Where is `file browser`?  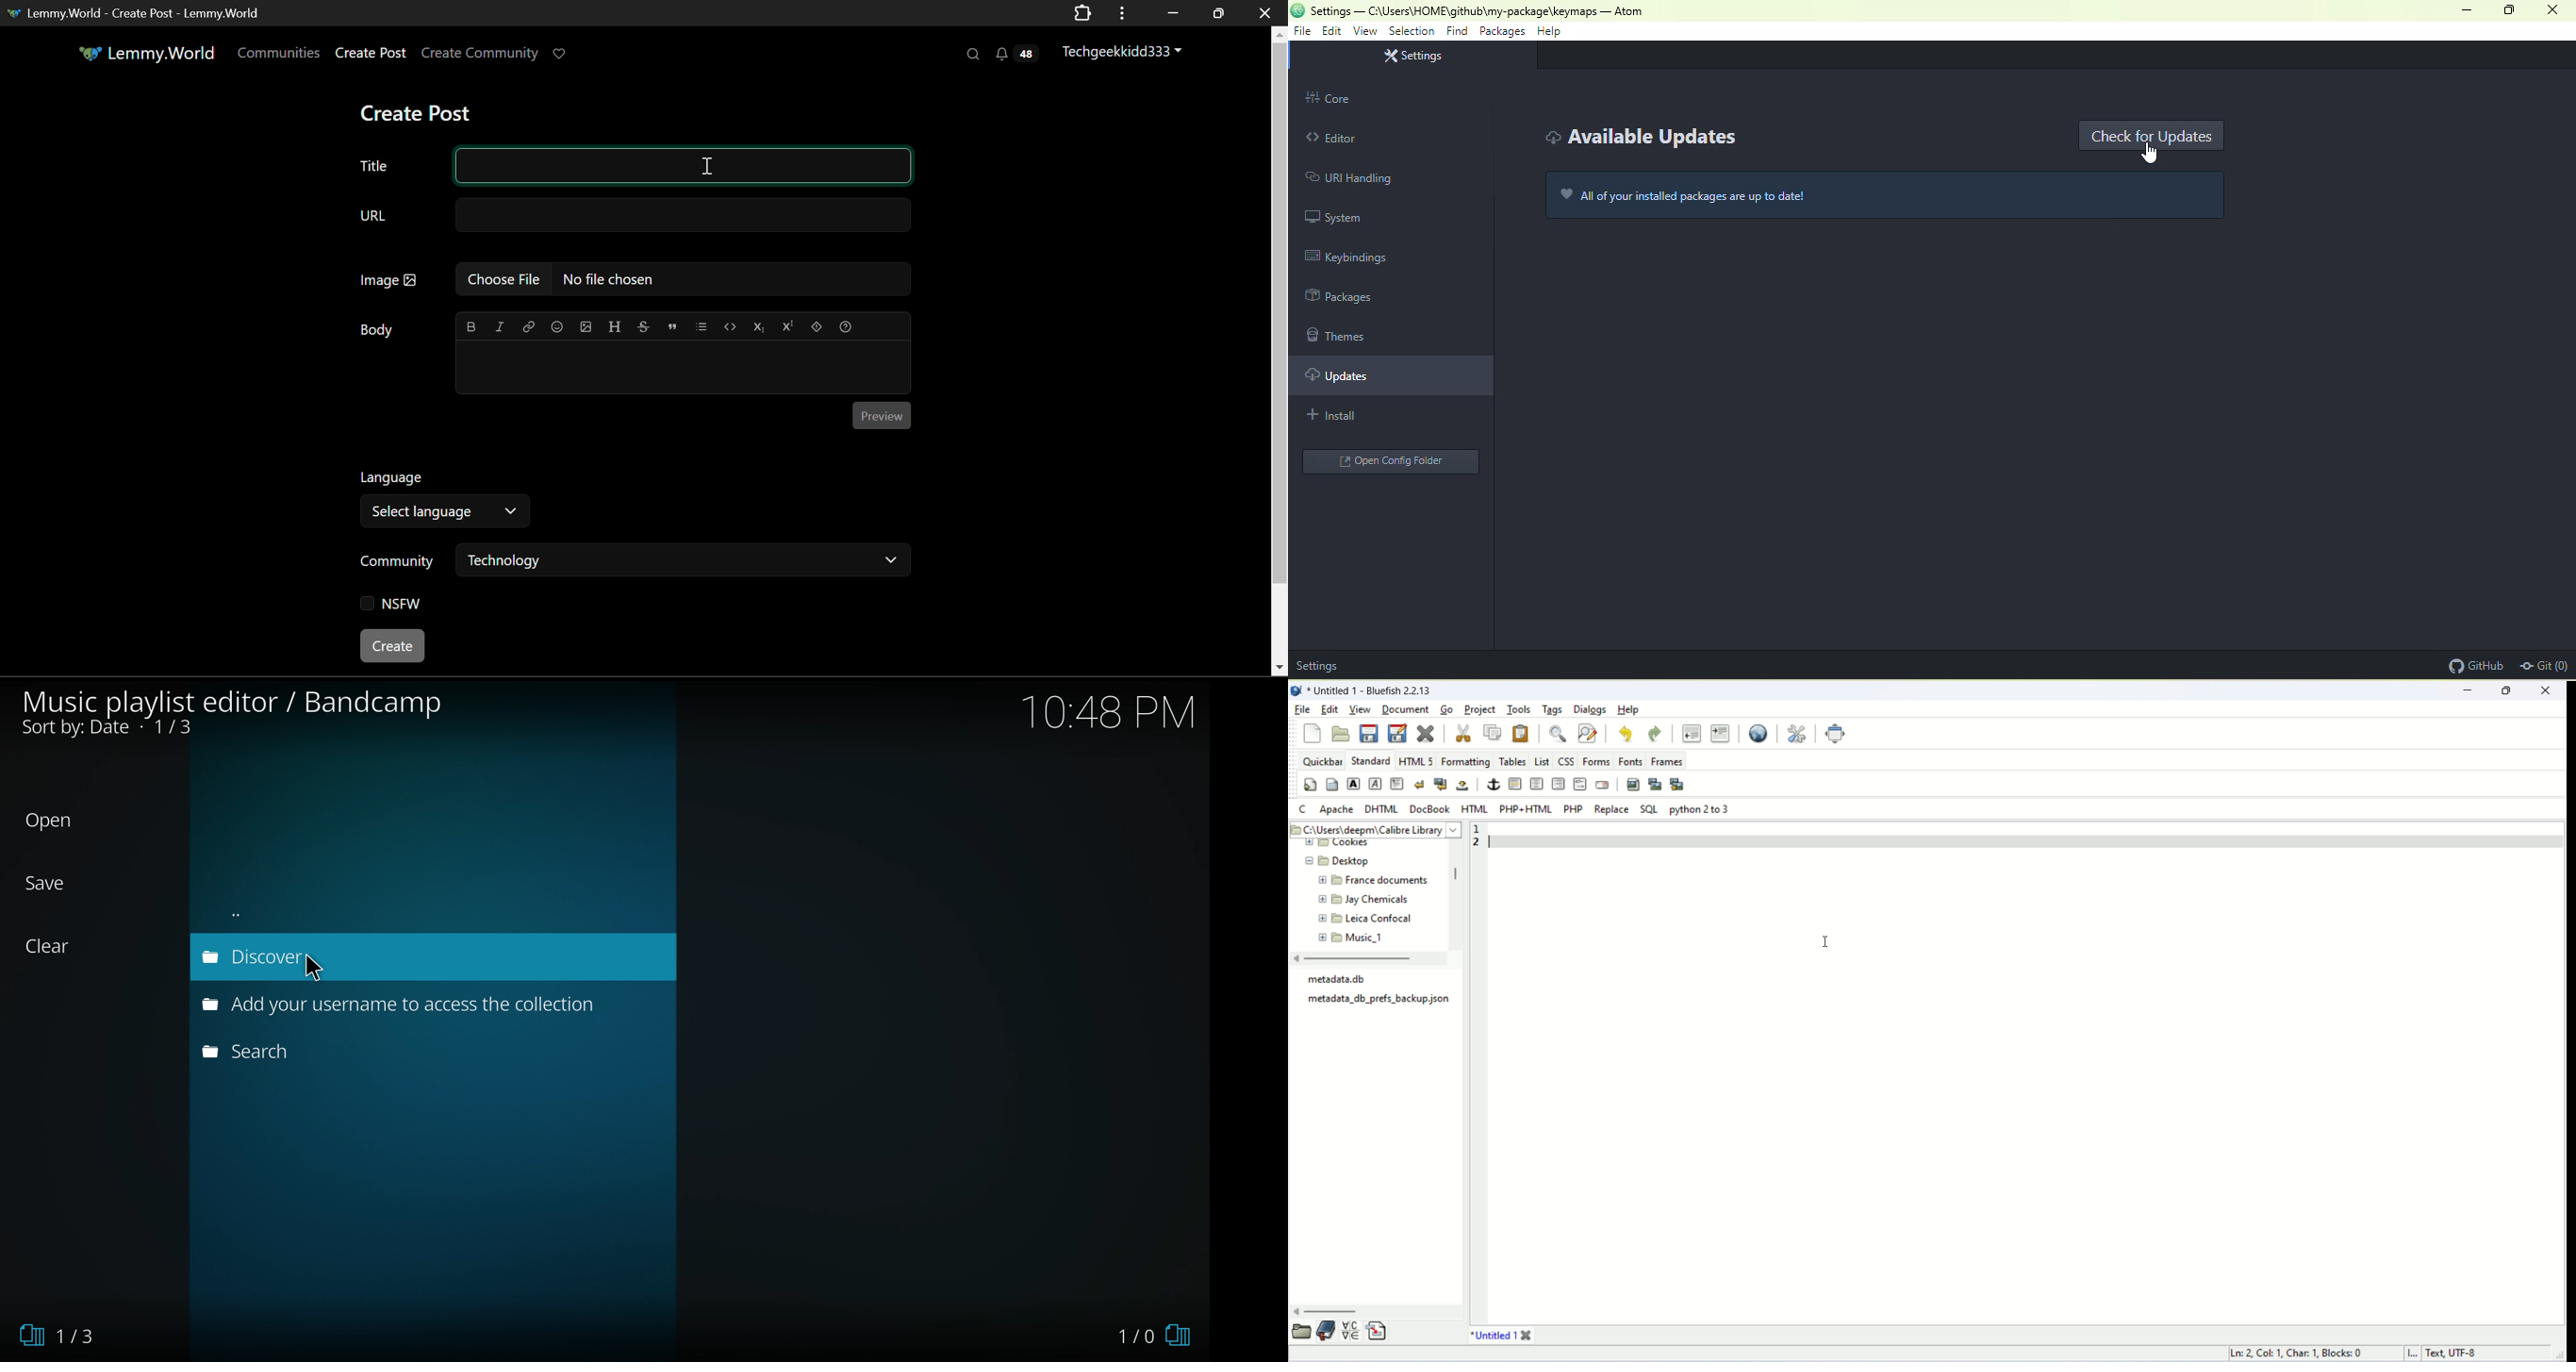 file browser is located at coordinates (1301, 1331).